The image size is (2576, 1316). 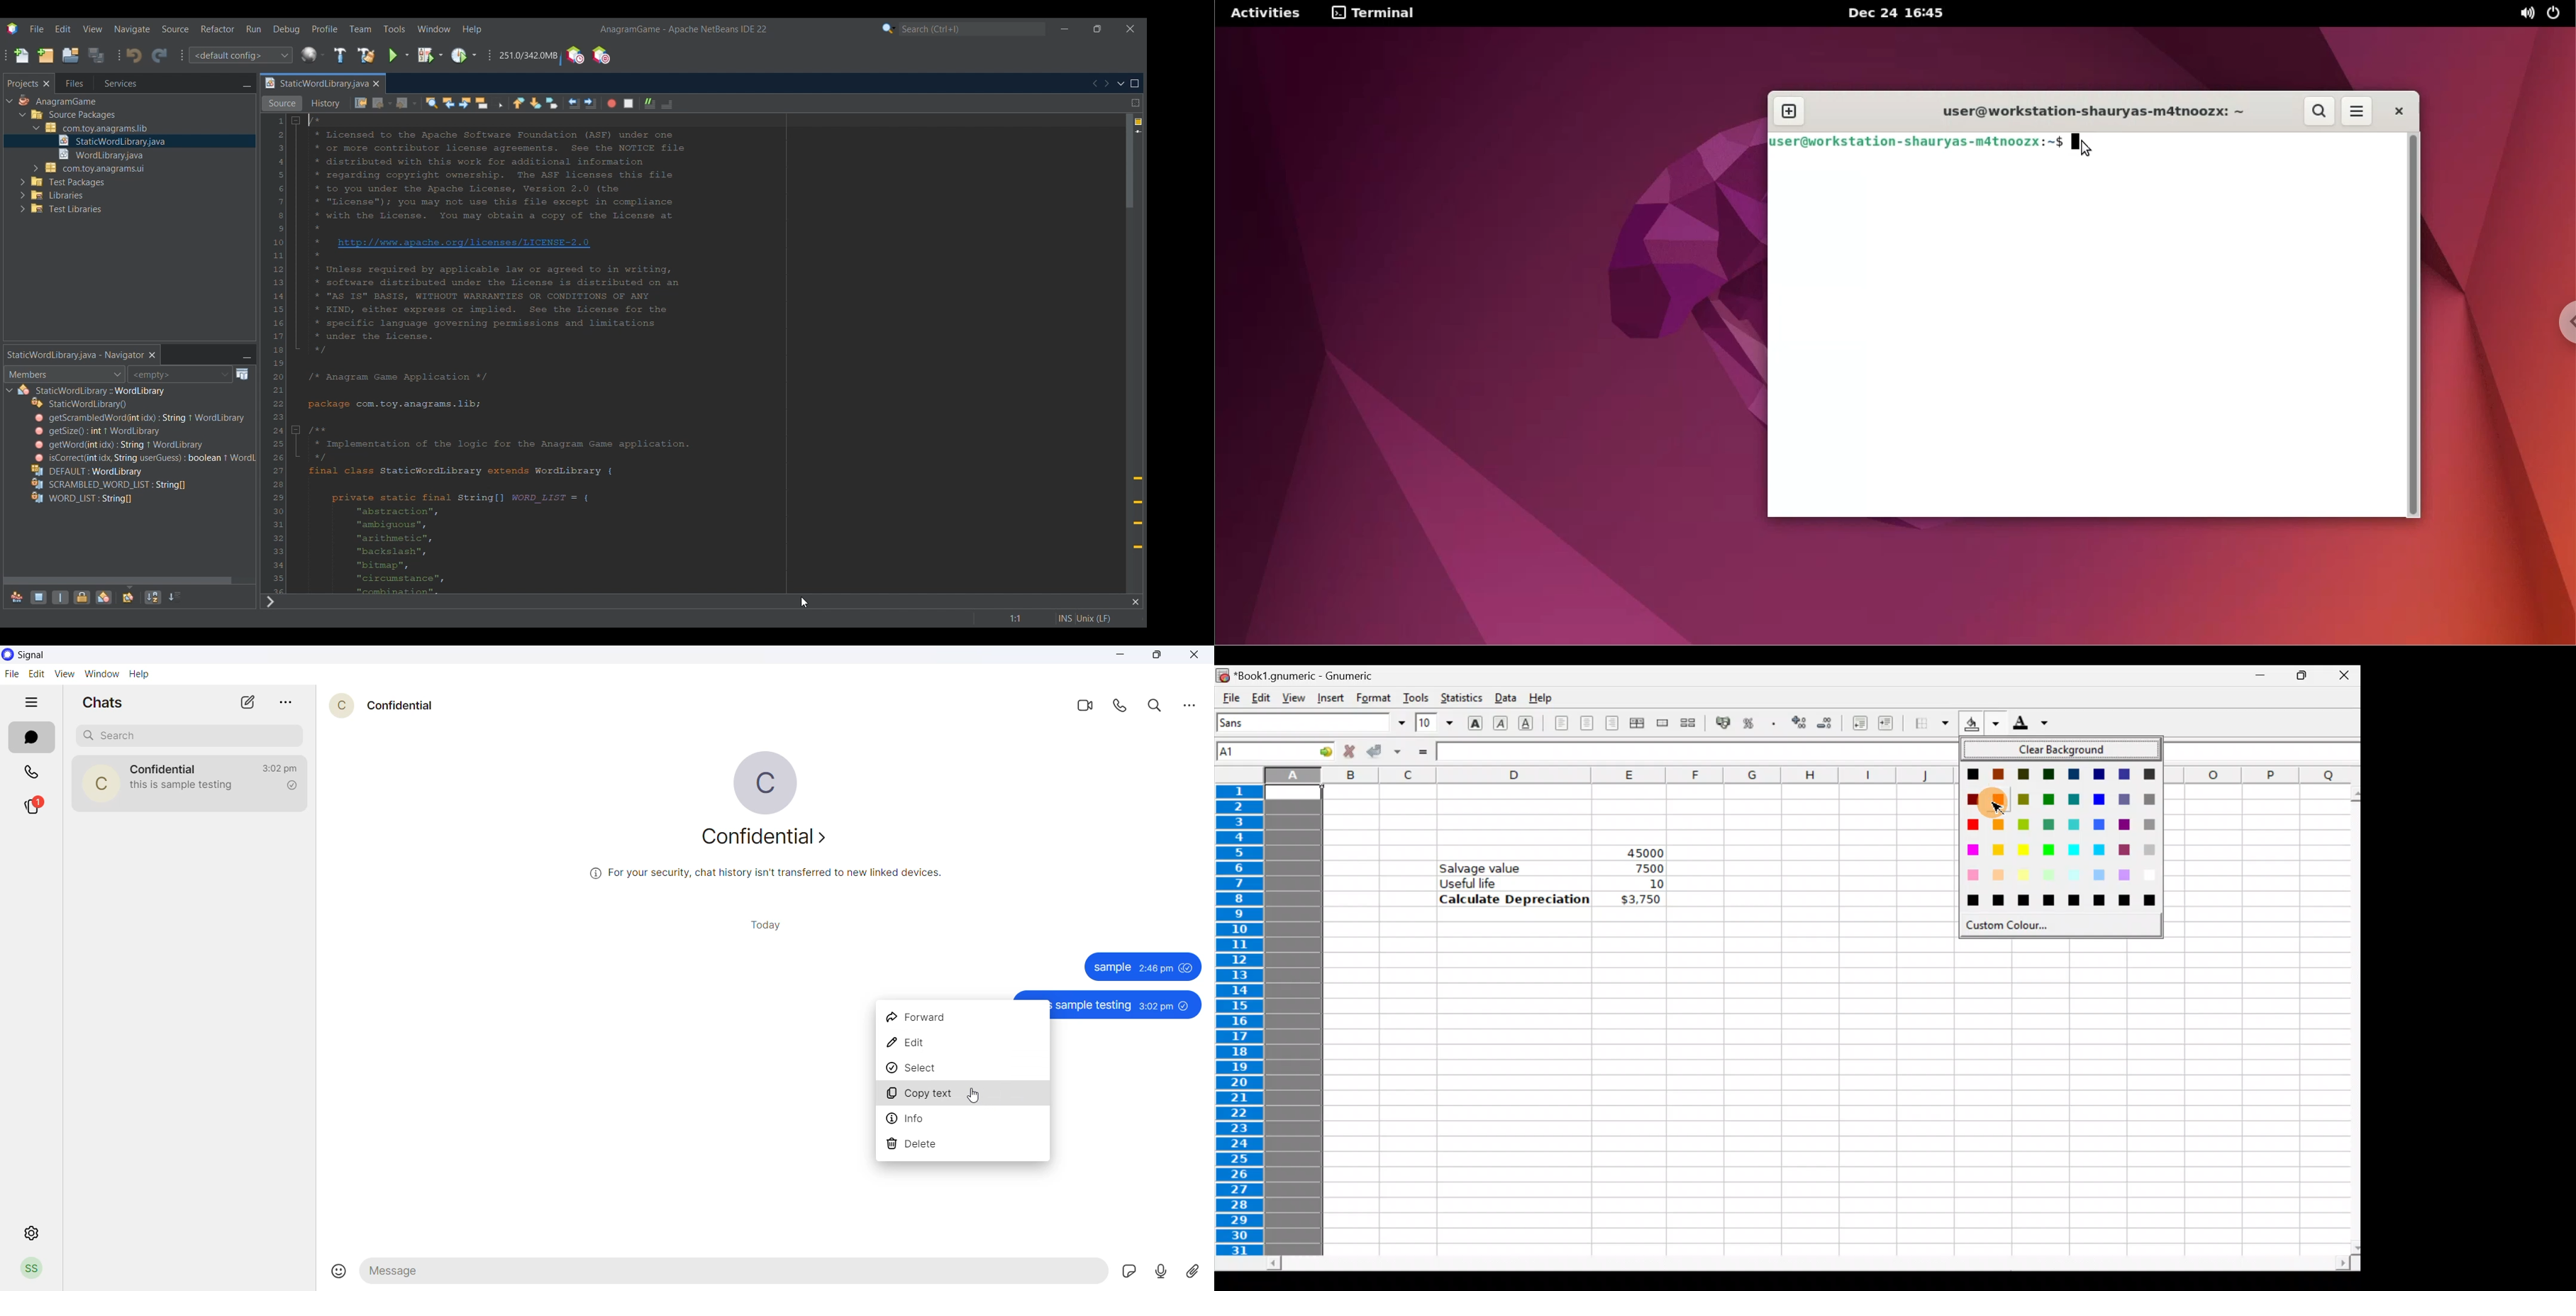 I want to click on cursor, so click(x=972, y=1093).